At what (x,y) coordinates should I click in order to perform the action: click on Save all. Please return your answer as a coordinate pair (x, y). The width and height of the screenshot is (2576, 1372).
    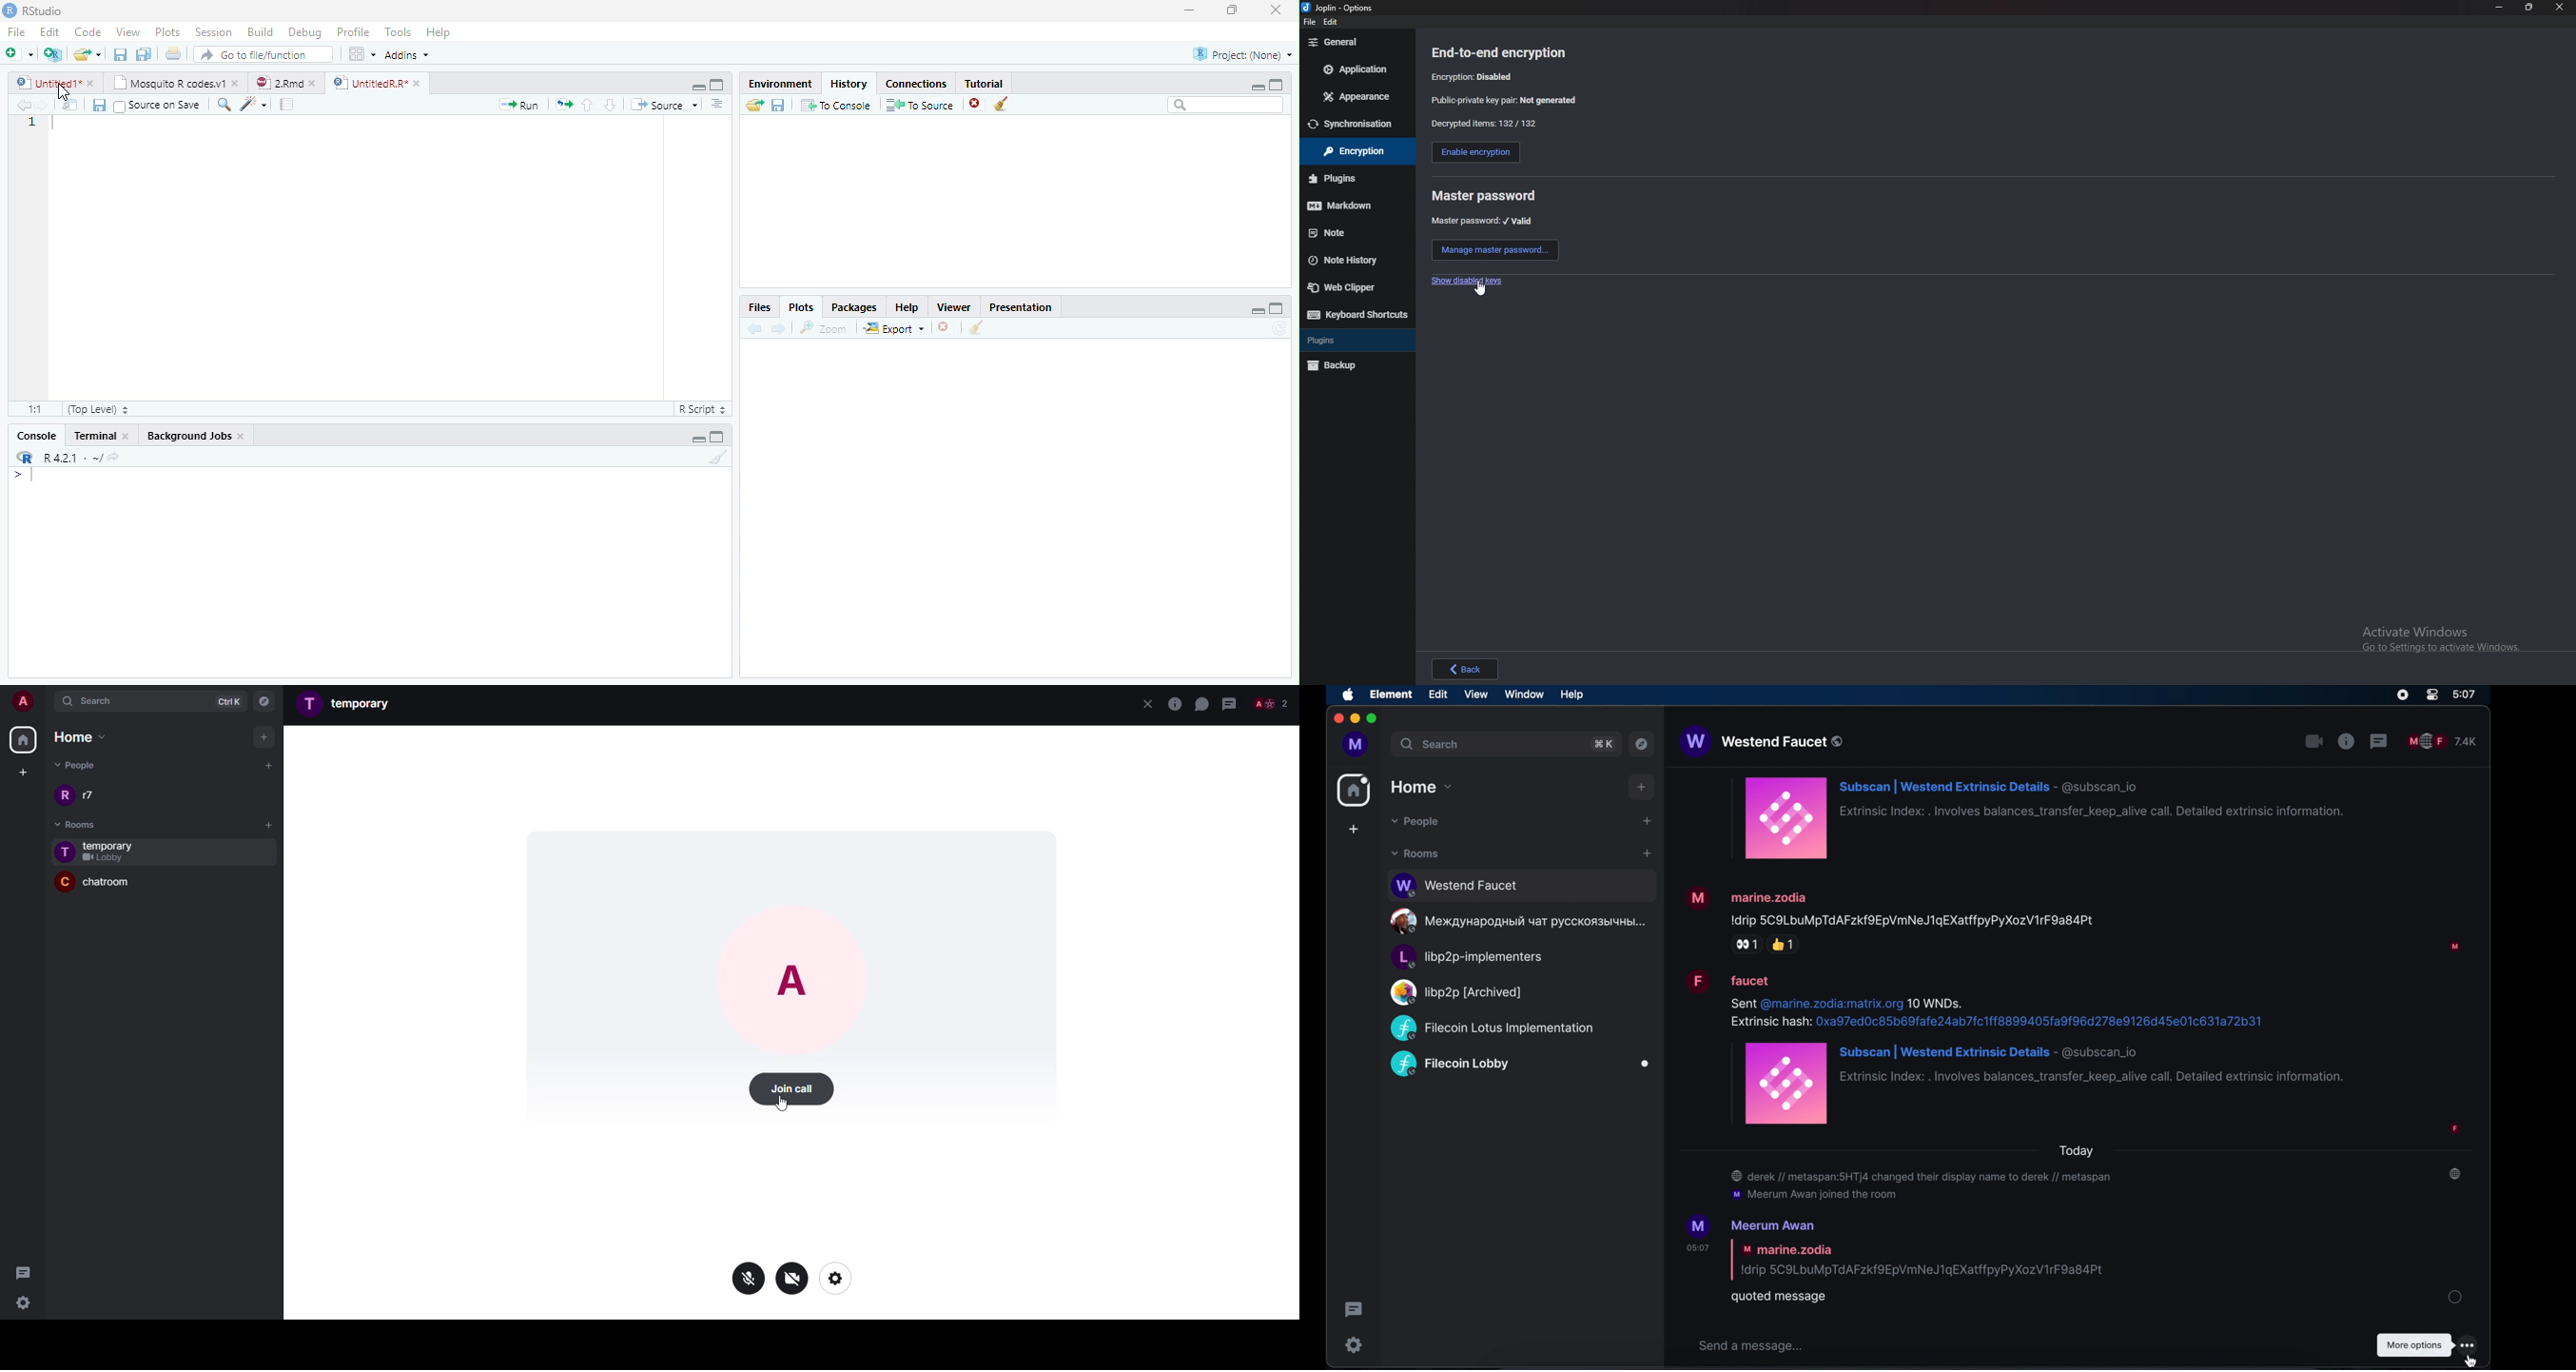
    Looking at the image, I should click on (143, 55).